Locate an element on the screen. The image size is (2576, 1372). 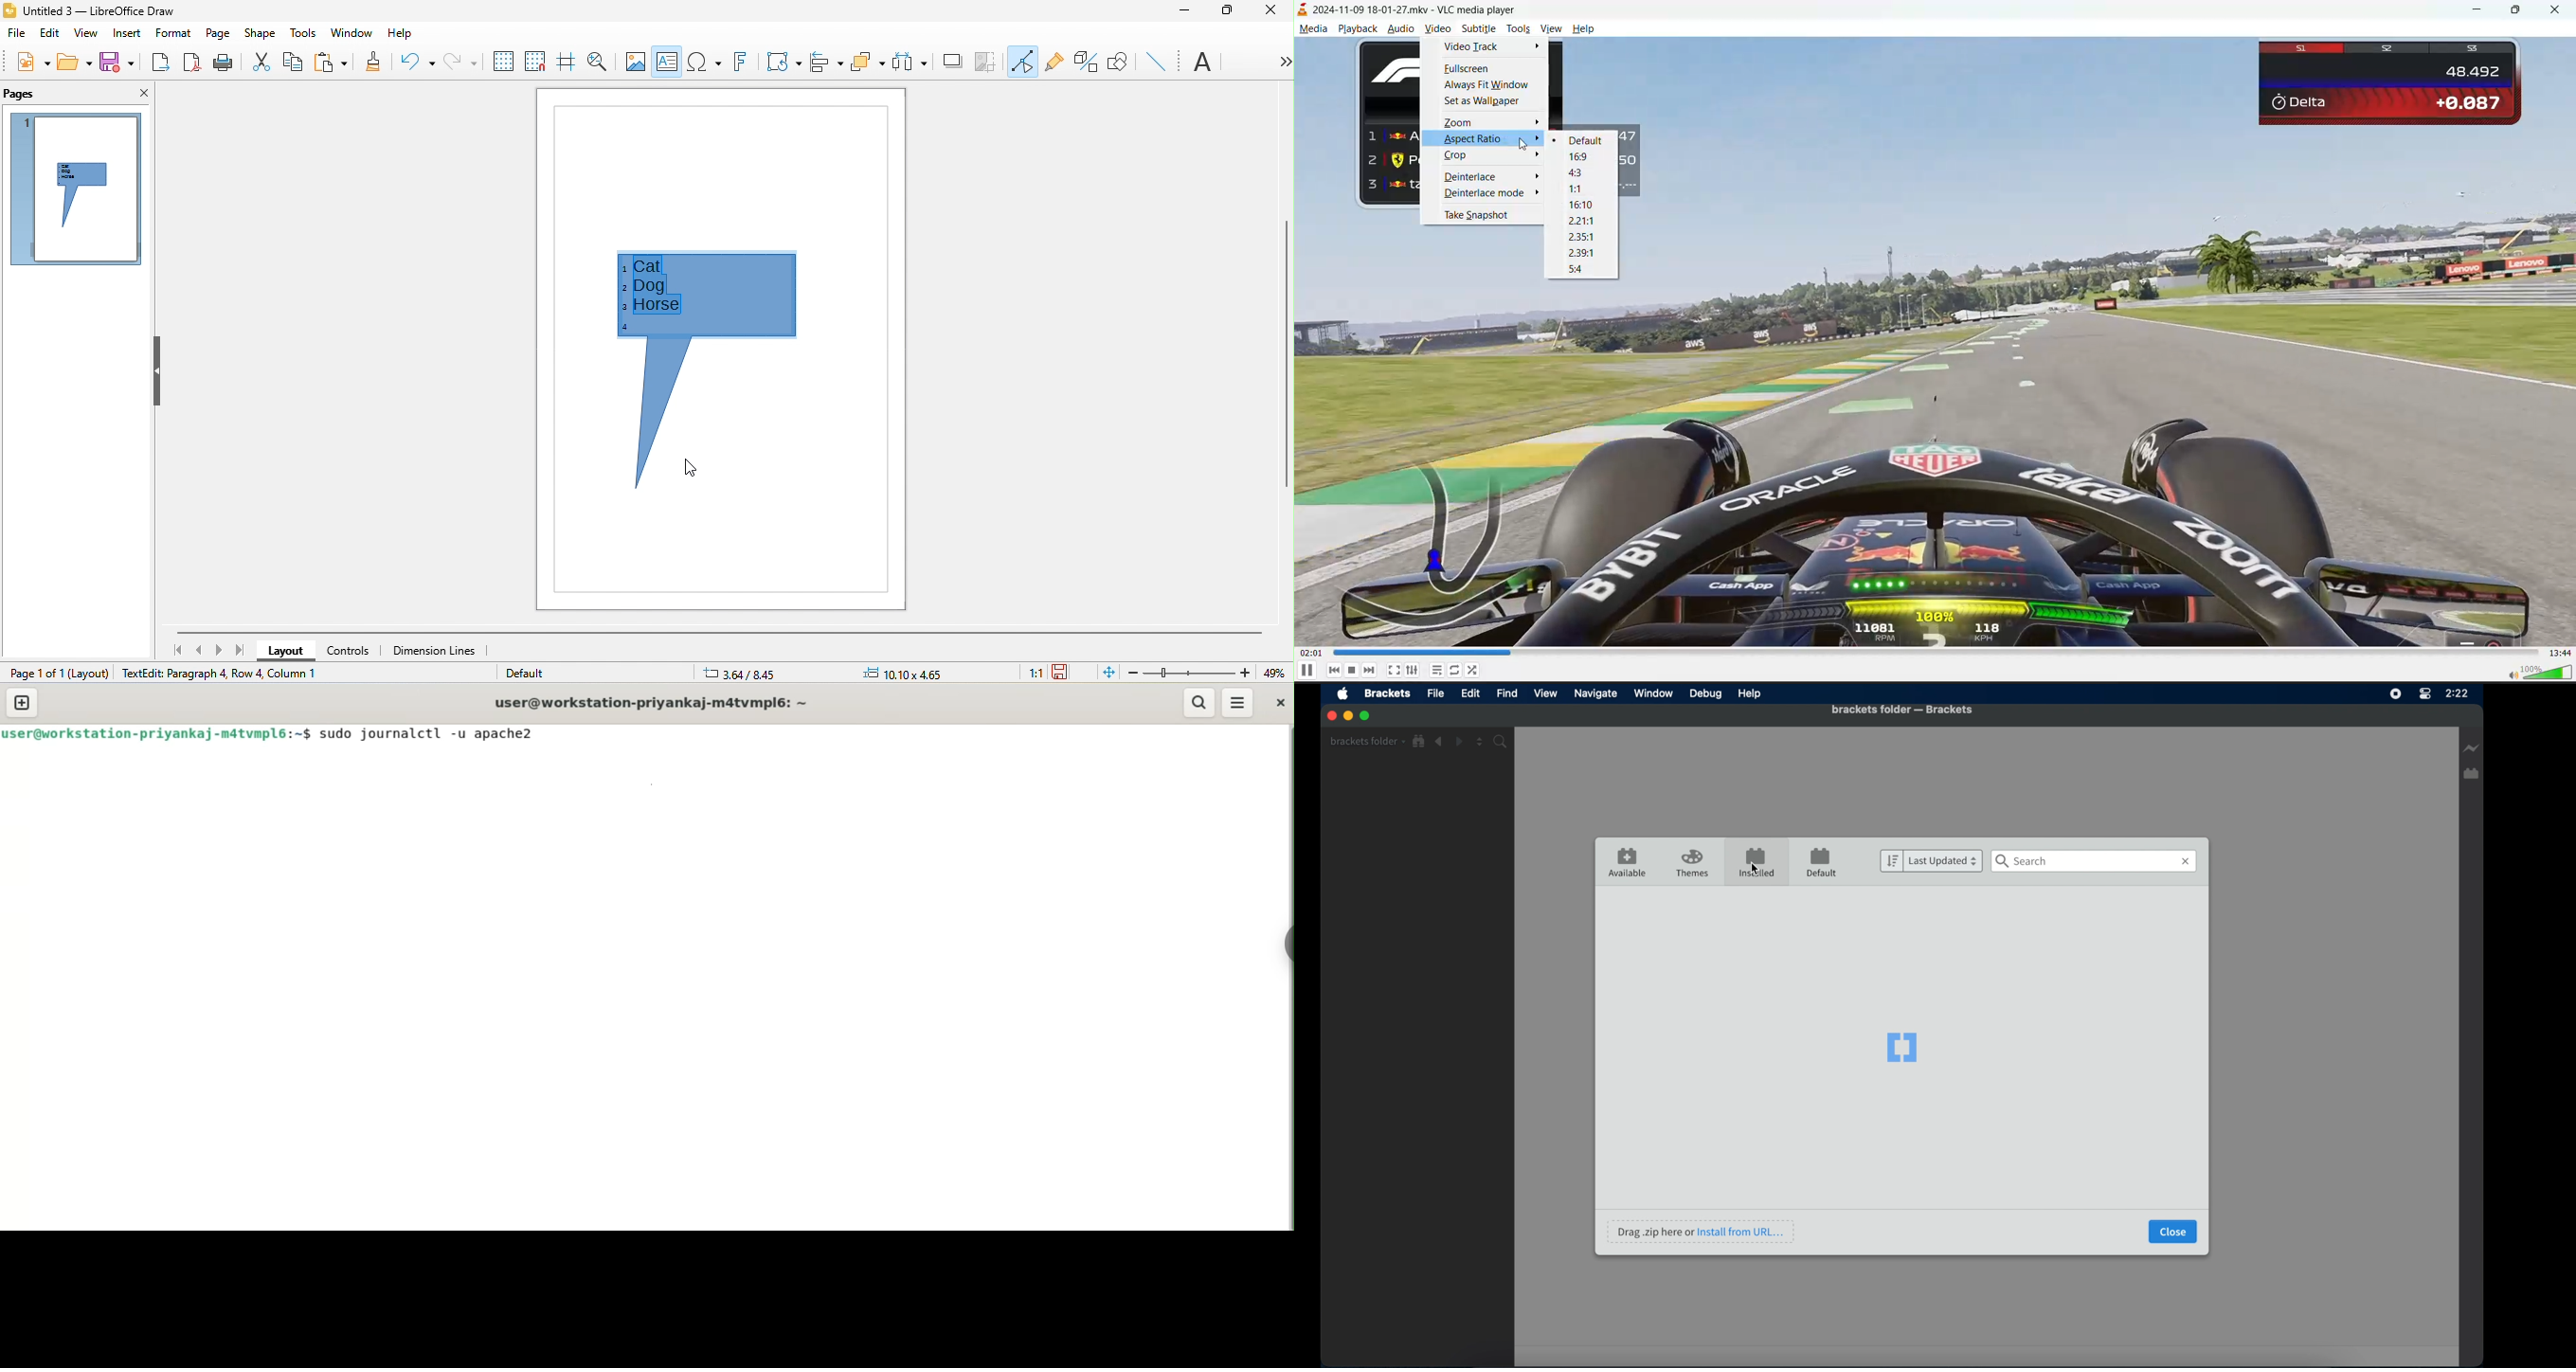
total track time is located at coordinates (2560, 653).